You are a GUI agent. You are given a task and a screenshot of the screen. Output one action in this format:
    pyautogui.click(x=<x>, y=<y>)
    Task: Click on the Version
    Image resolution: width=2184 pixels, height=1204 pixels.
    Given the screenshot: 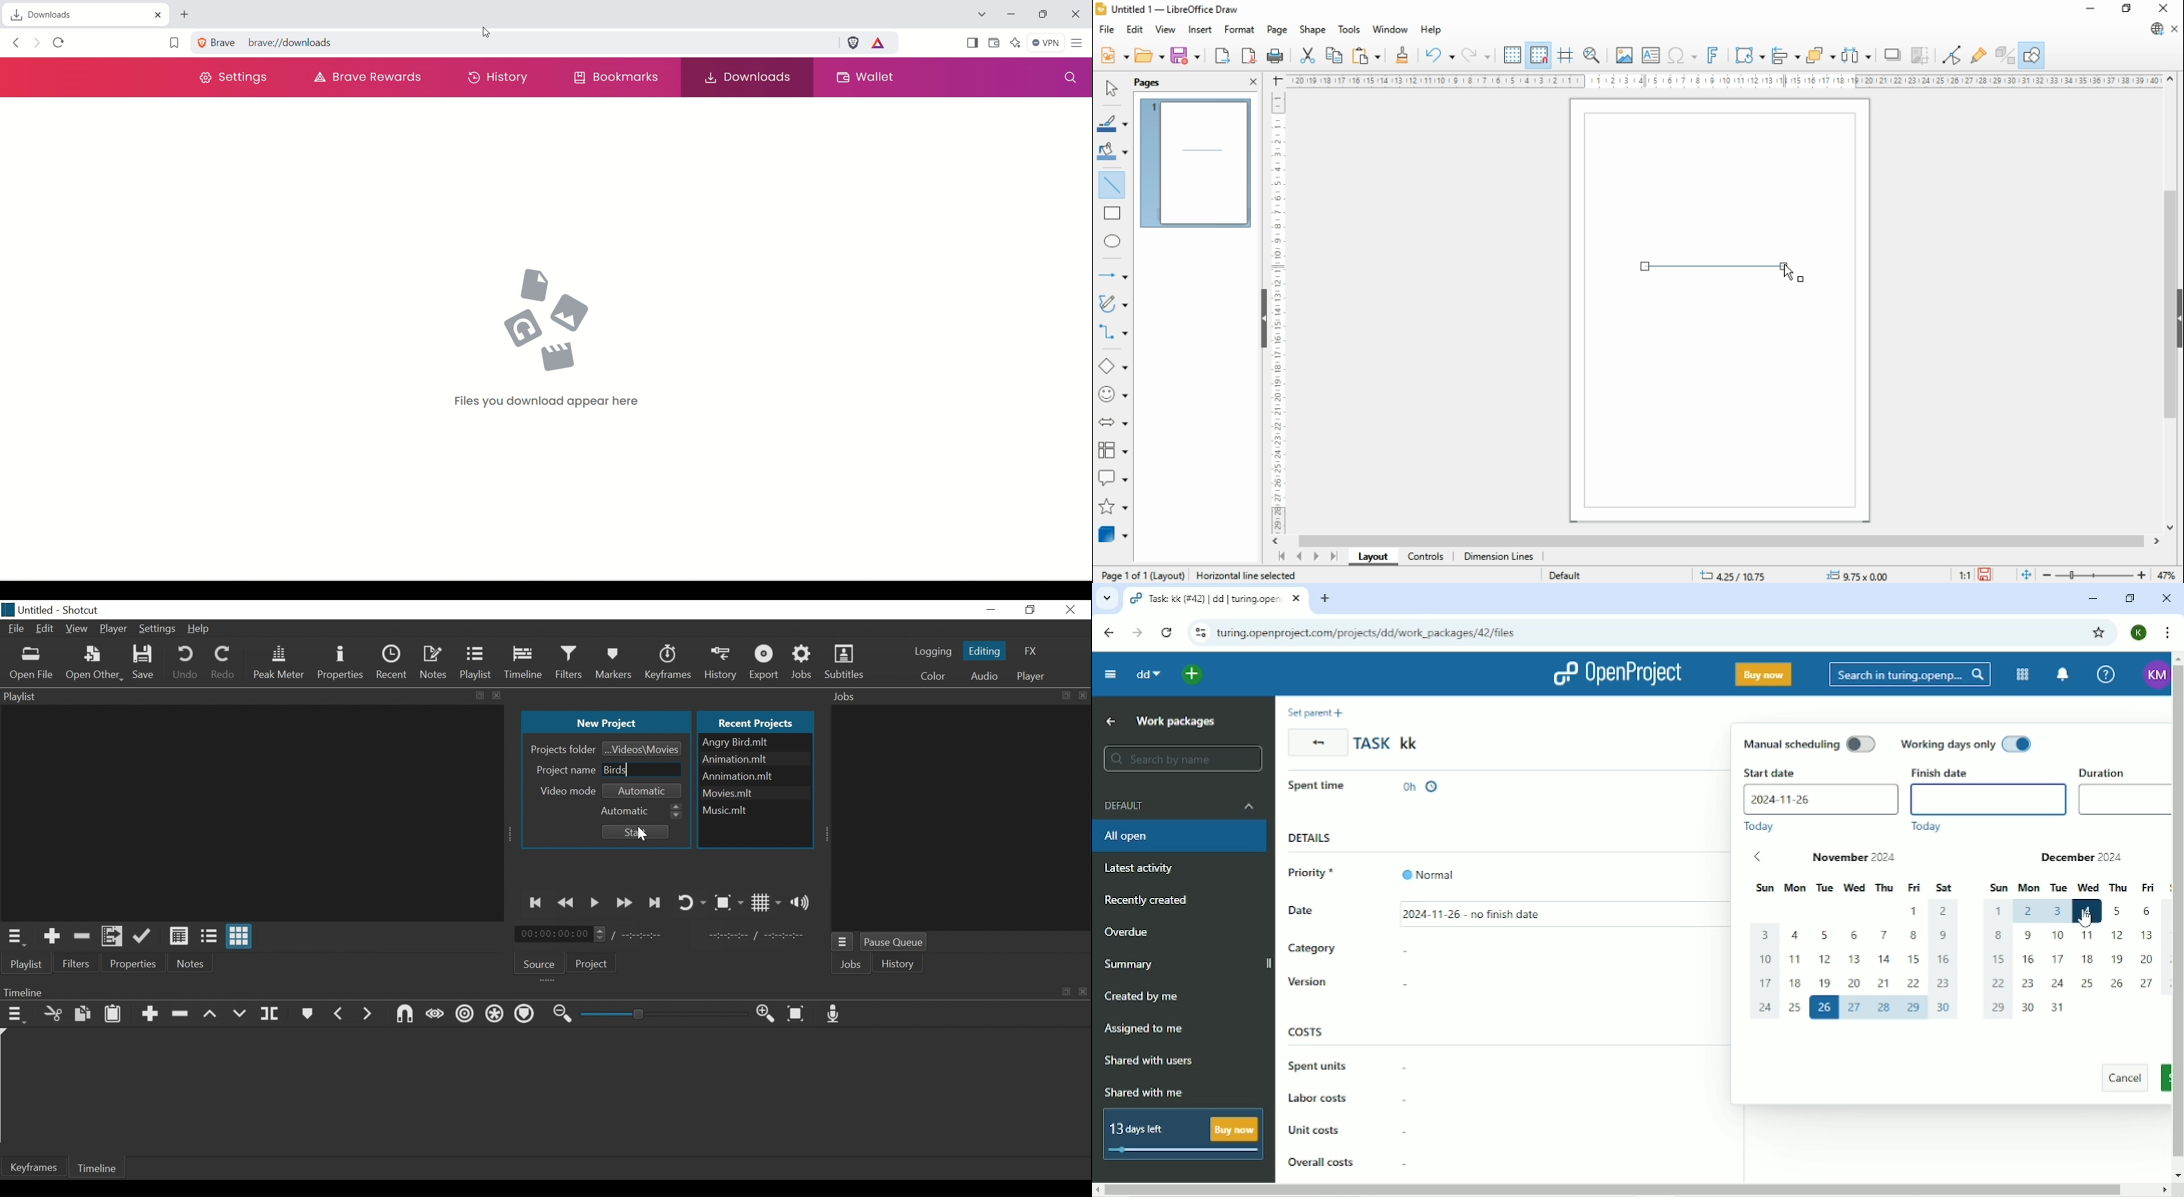 What is the action you would take?
    pyautogui.click(x=1351, y=982)
    